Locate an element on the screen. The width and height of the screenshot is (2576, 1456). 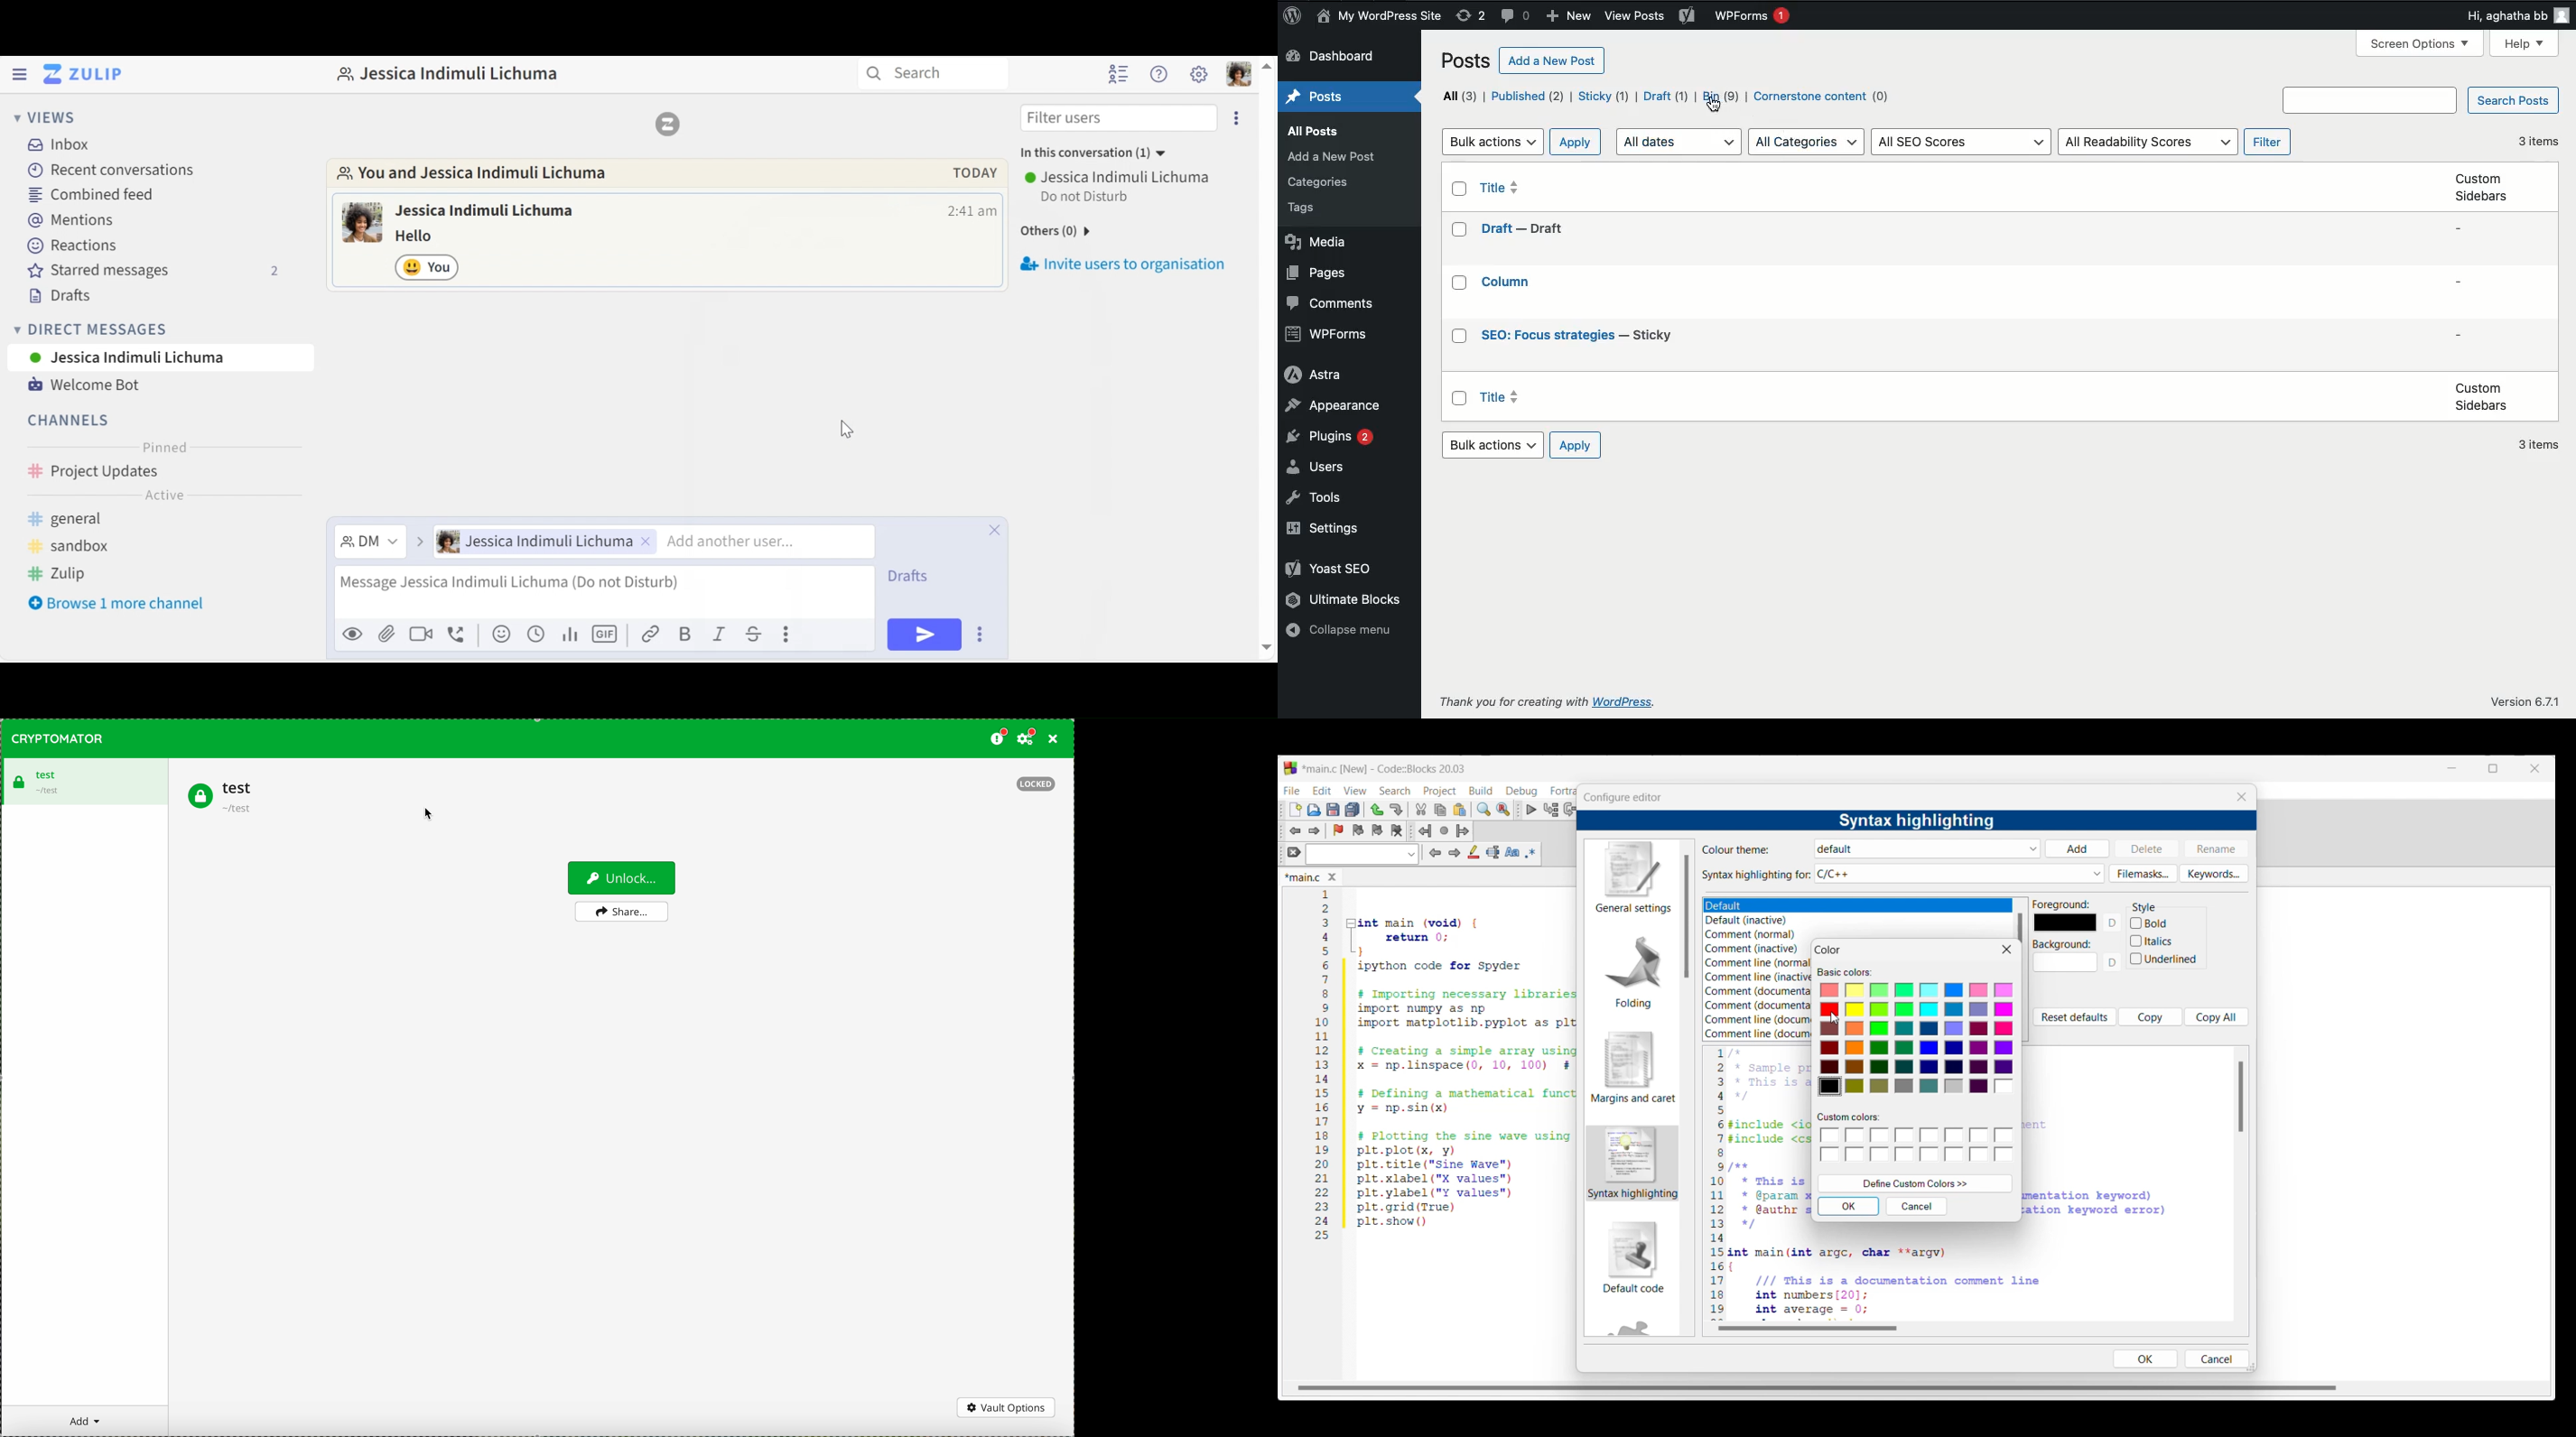
Active is located at coordinates (163, 498).